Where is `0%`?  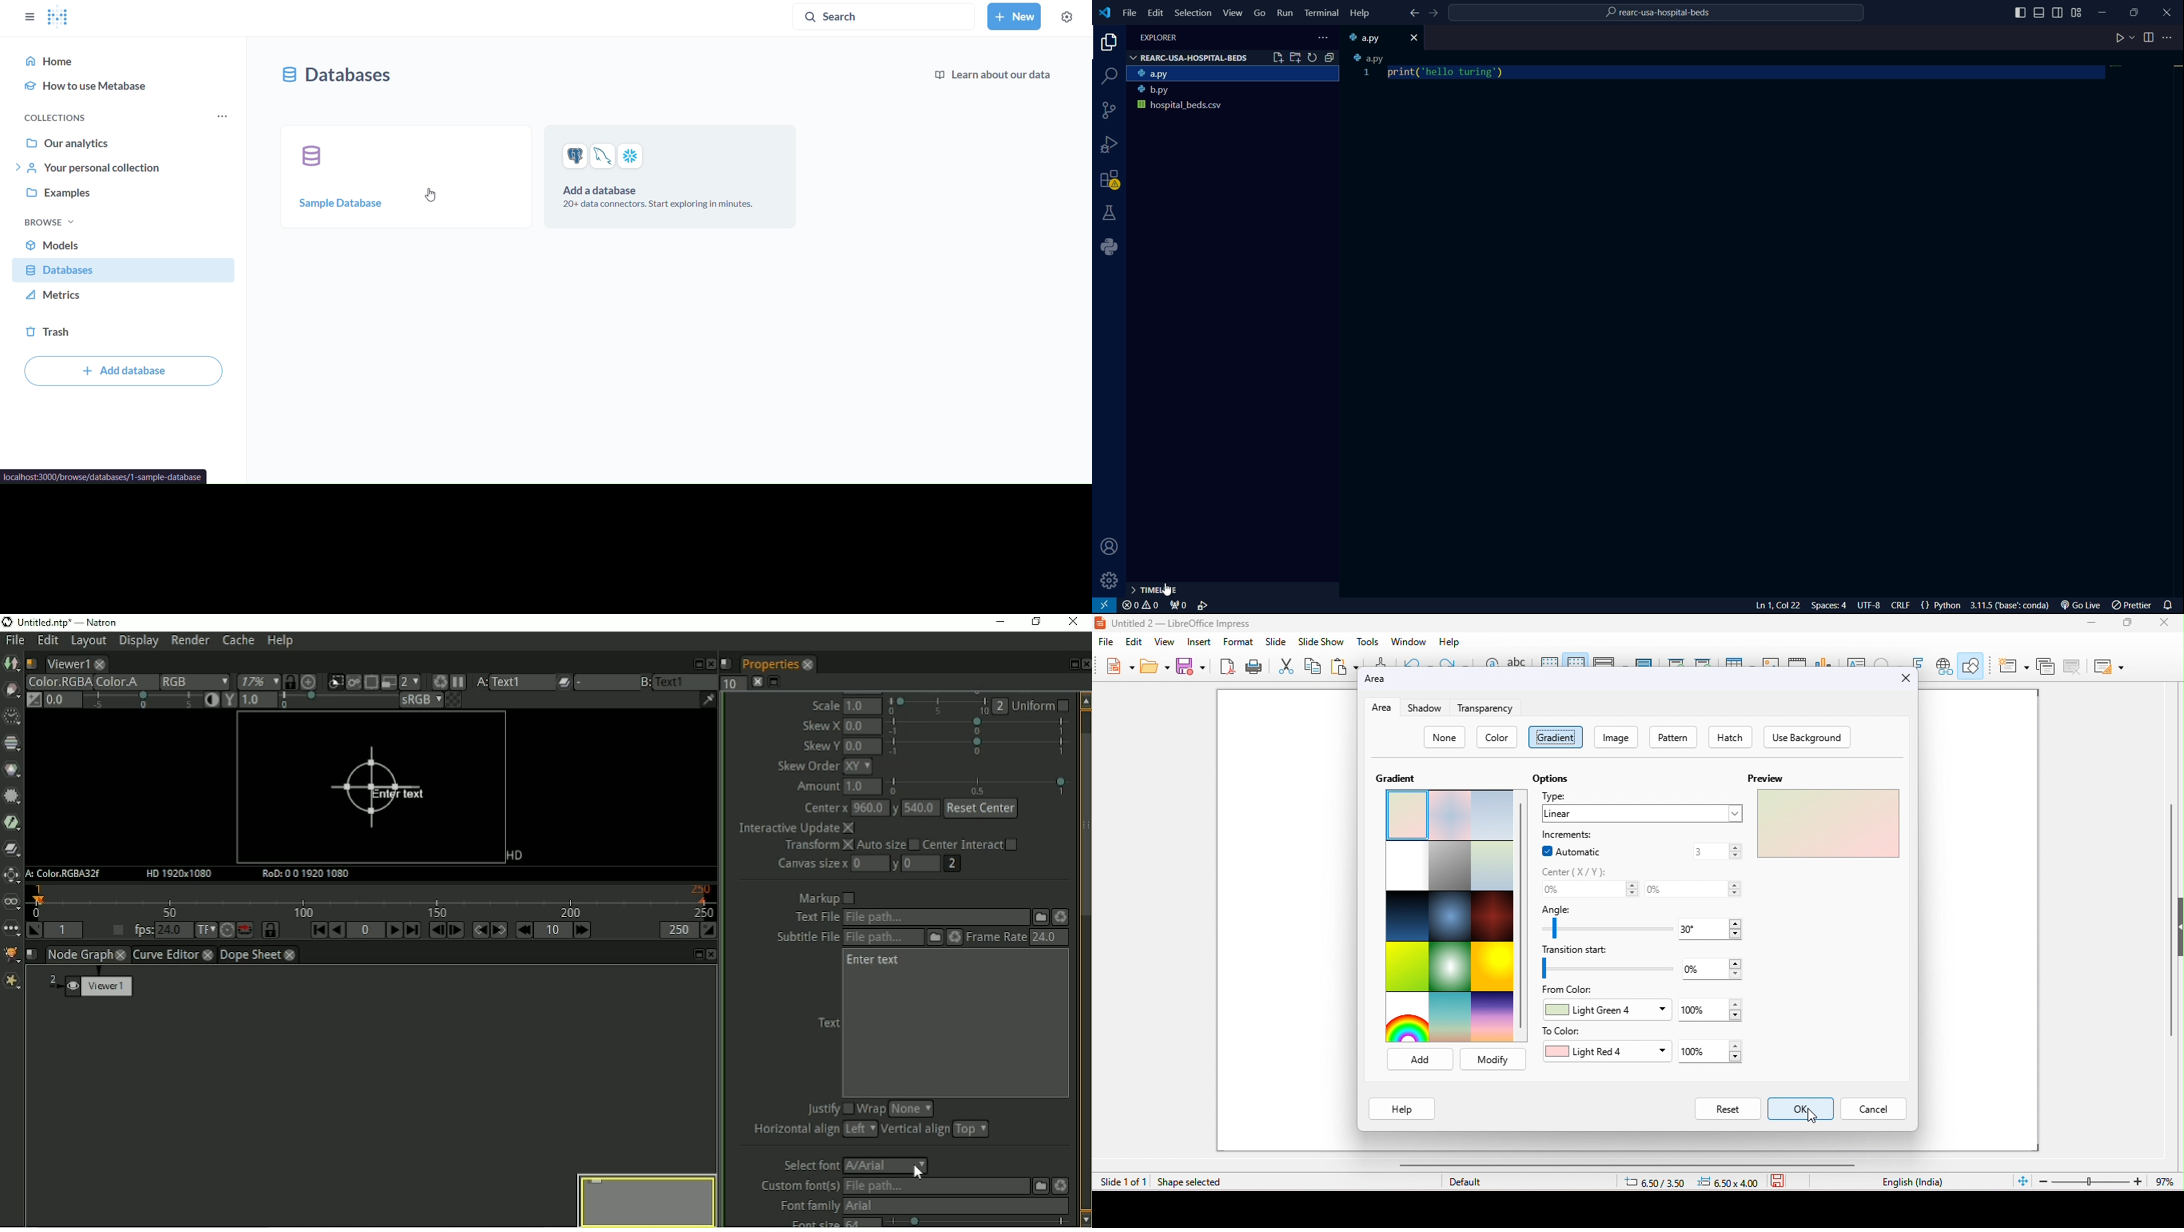
0% is located at coordinates (1589, 891).